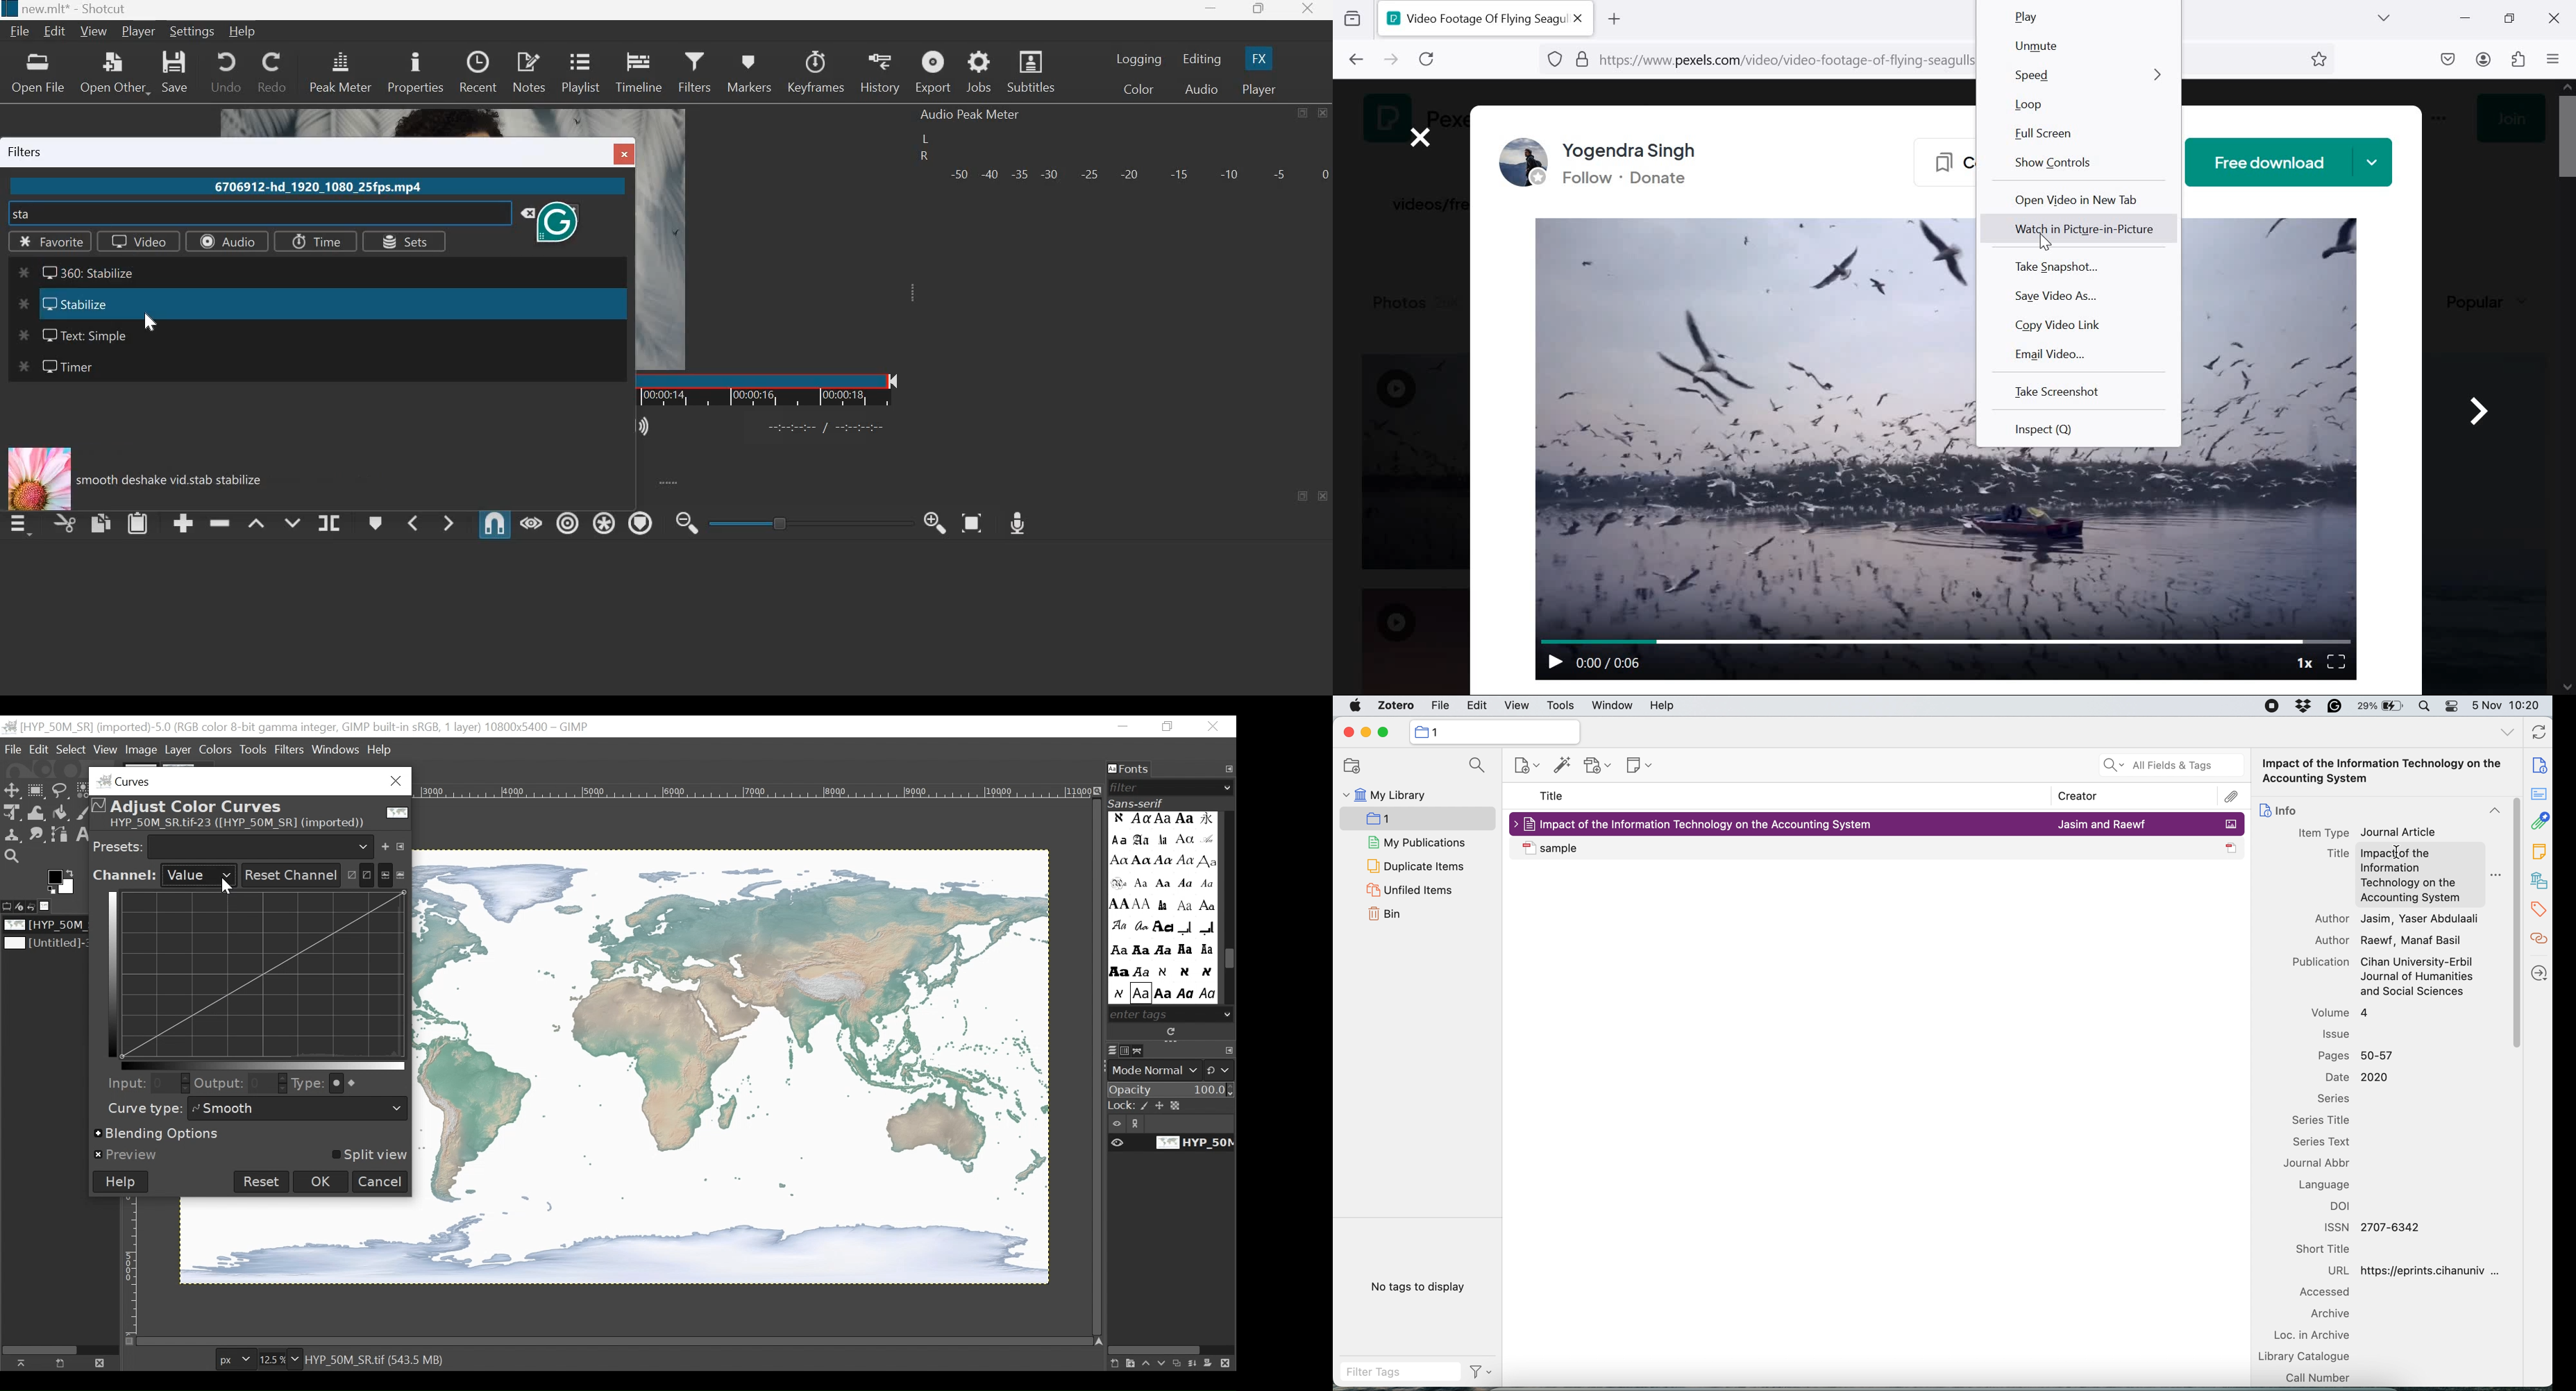  I want to click on creator, so click(2078, 795).